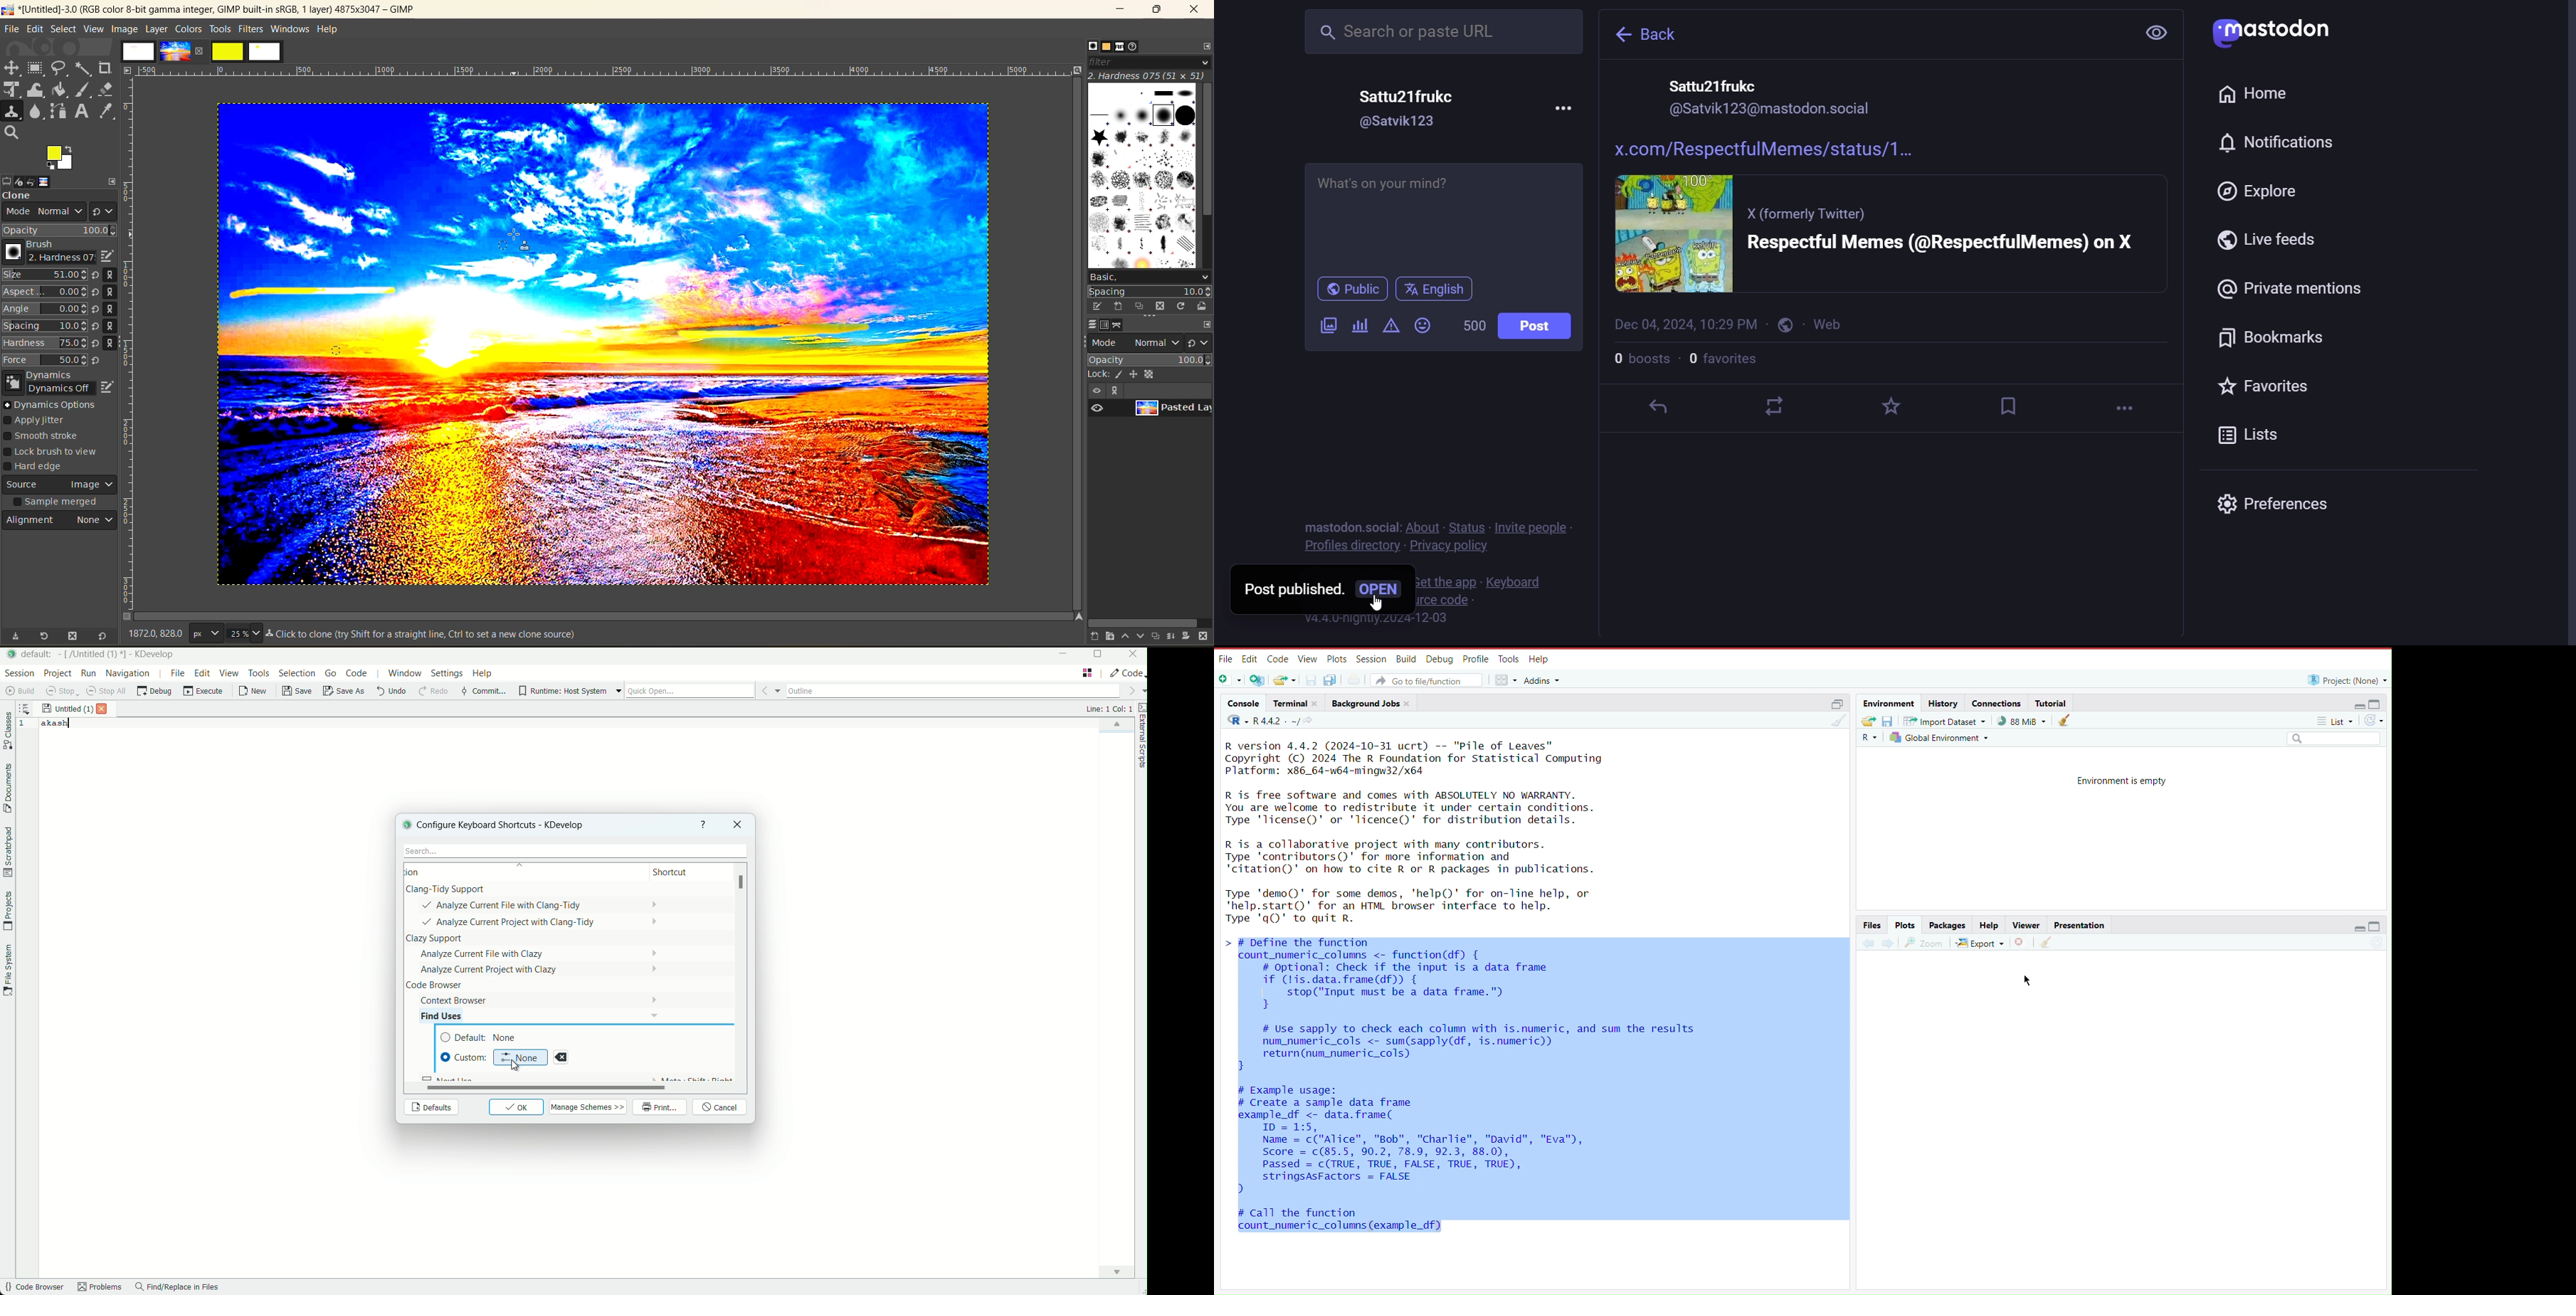 This screenshot has width=2576, height=1316. What do you see at coordinates (37, 90) in the screenshot?
I see `wrap transform` at bounding box center [37, 90].